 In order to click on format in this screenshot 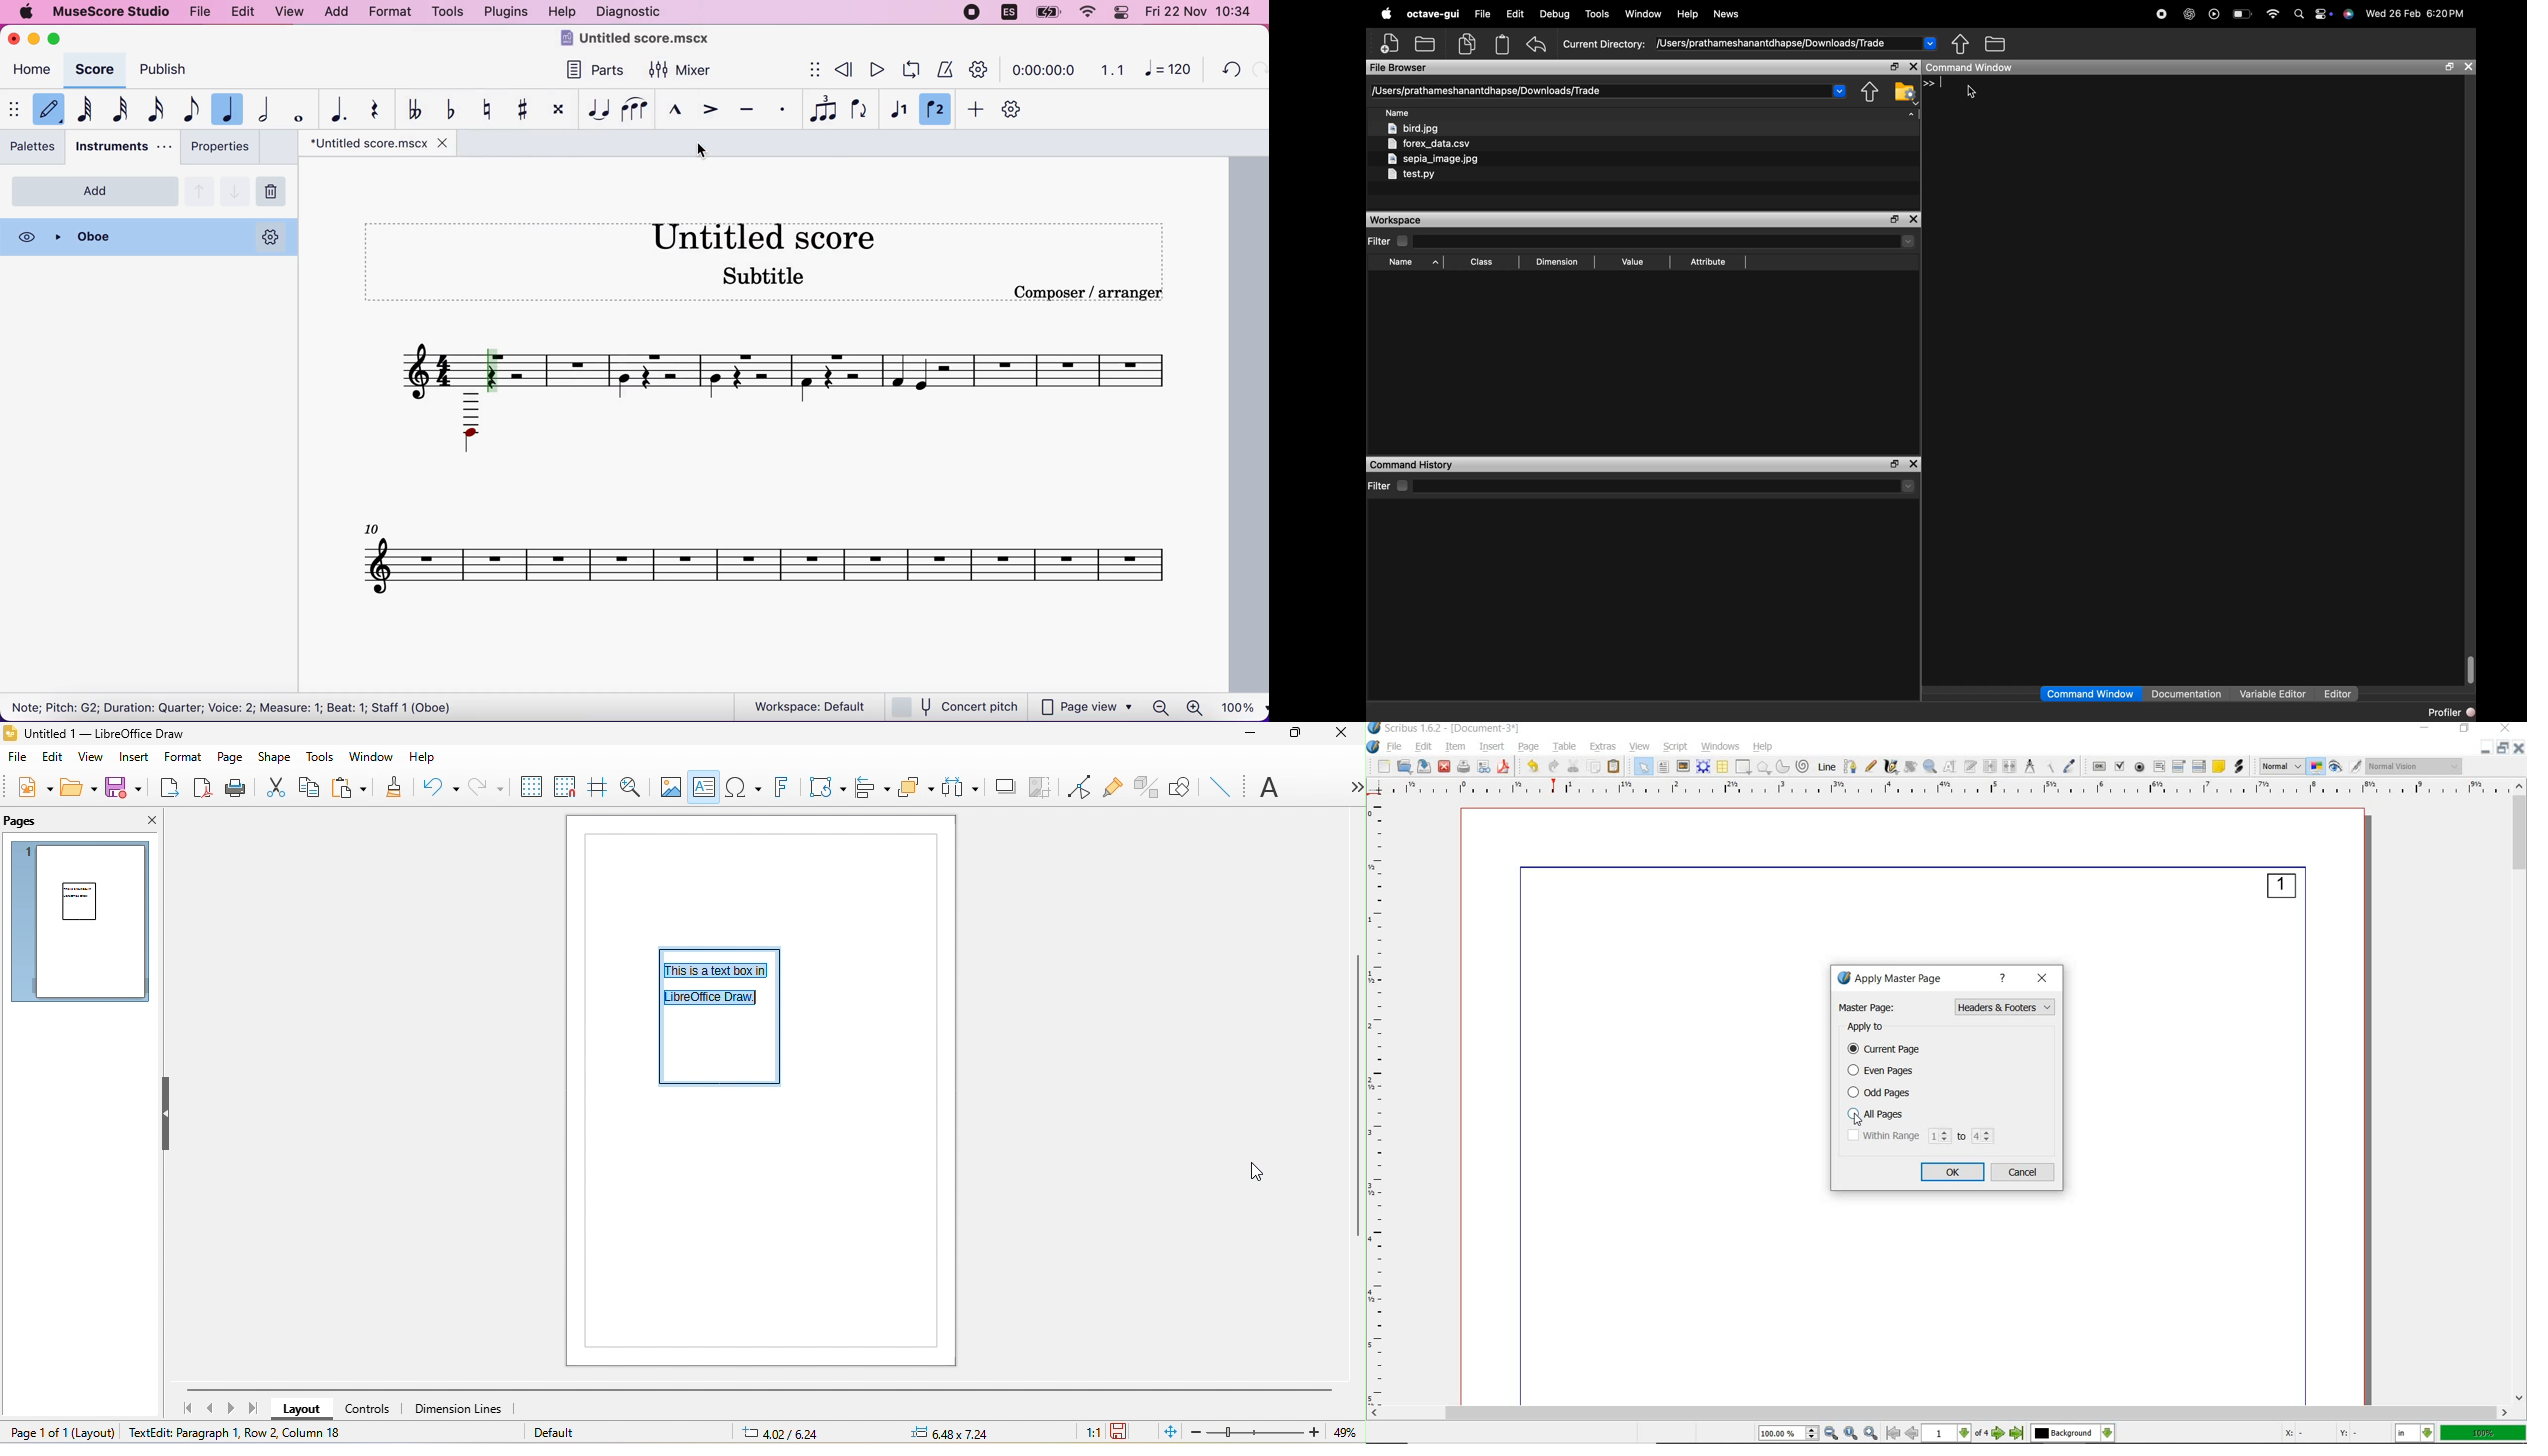, I will do `click(183, 759)`.